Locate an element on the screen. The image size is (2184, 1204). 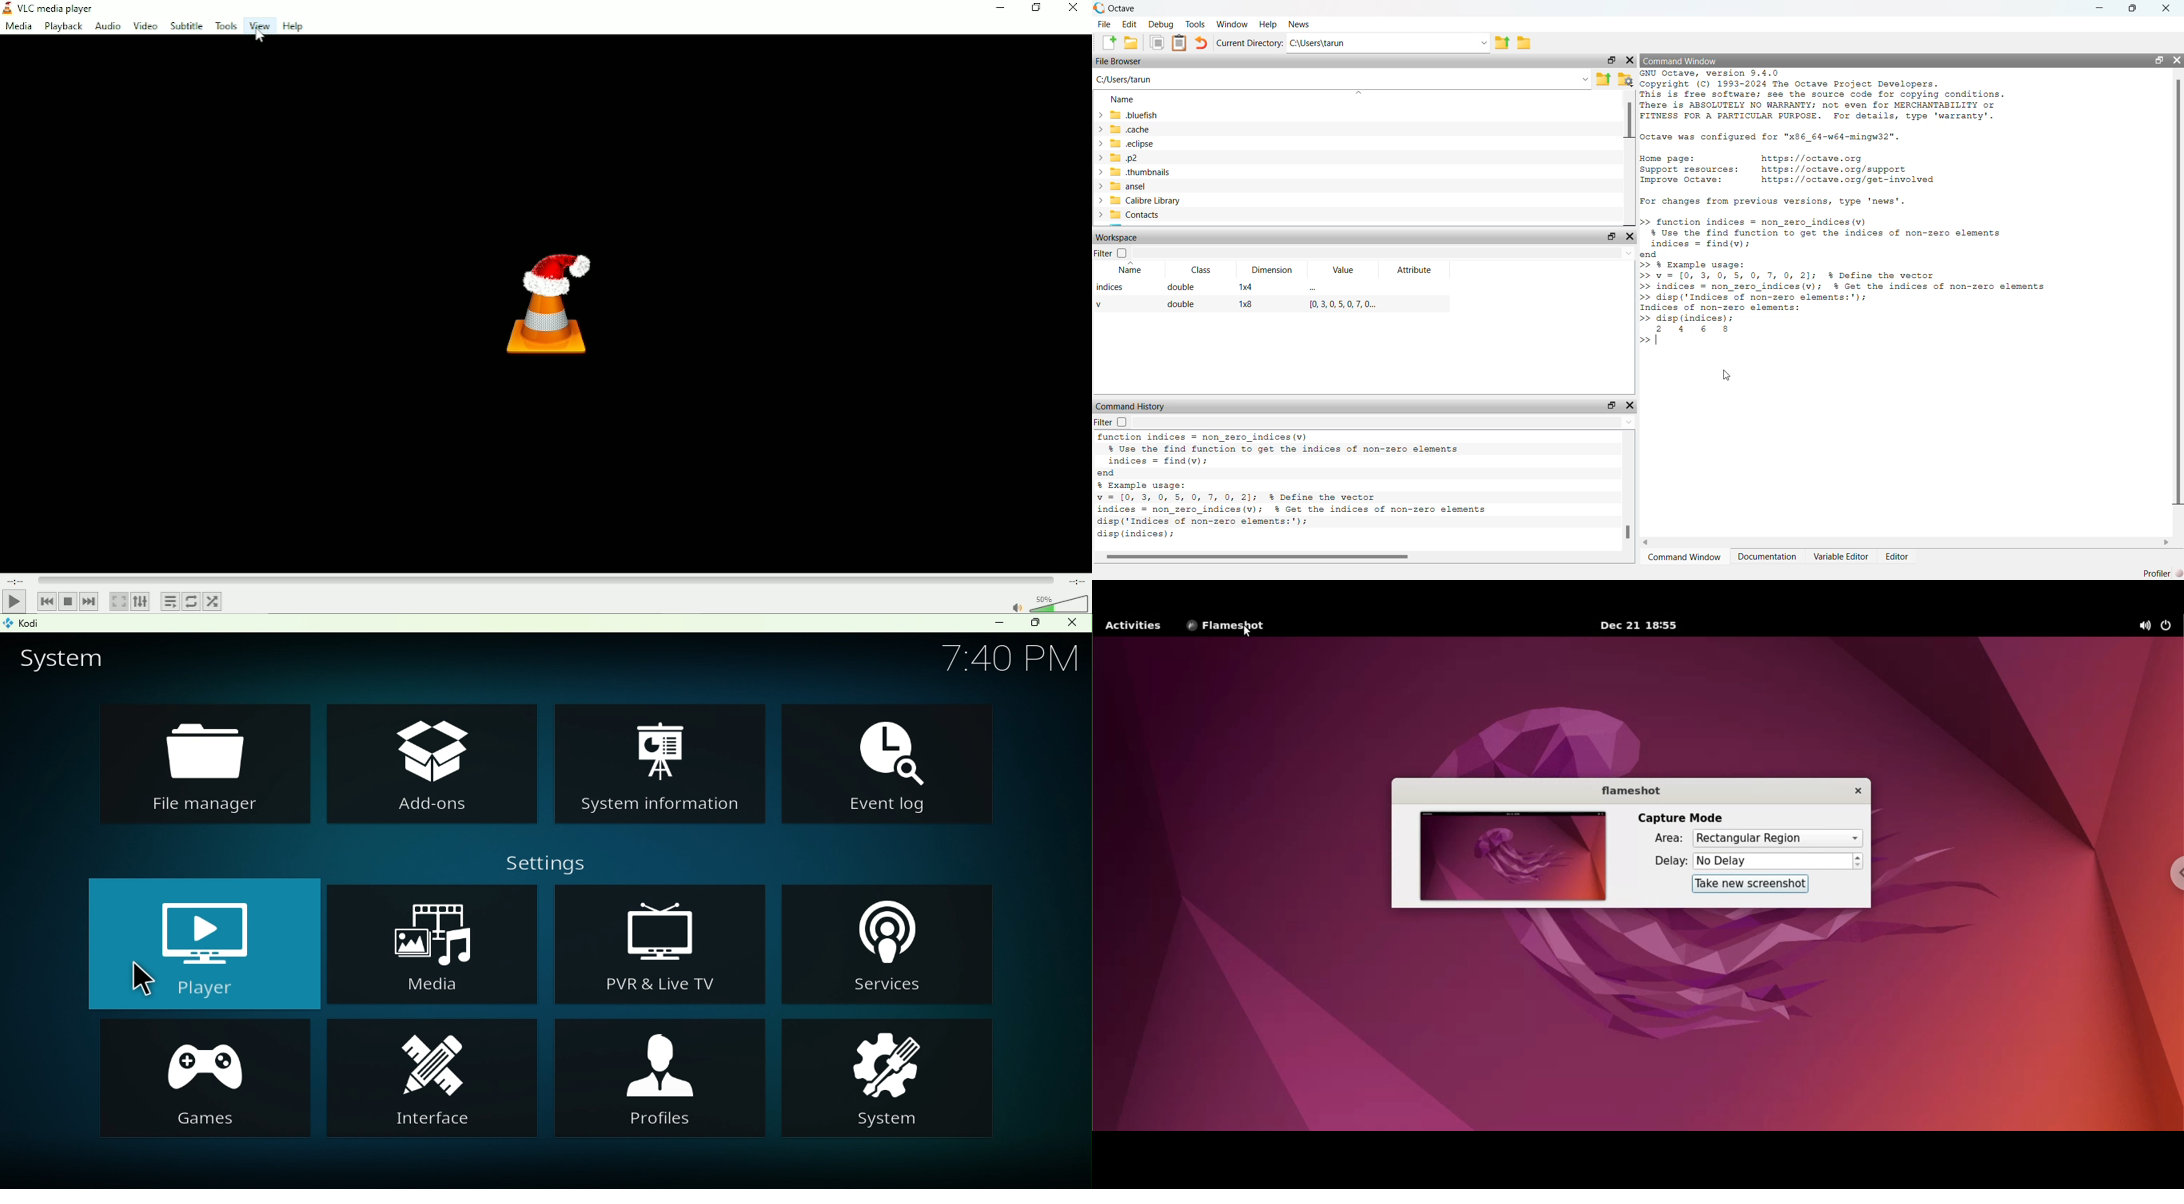
Audio is located at coordinates (107, 27).